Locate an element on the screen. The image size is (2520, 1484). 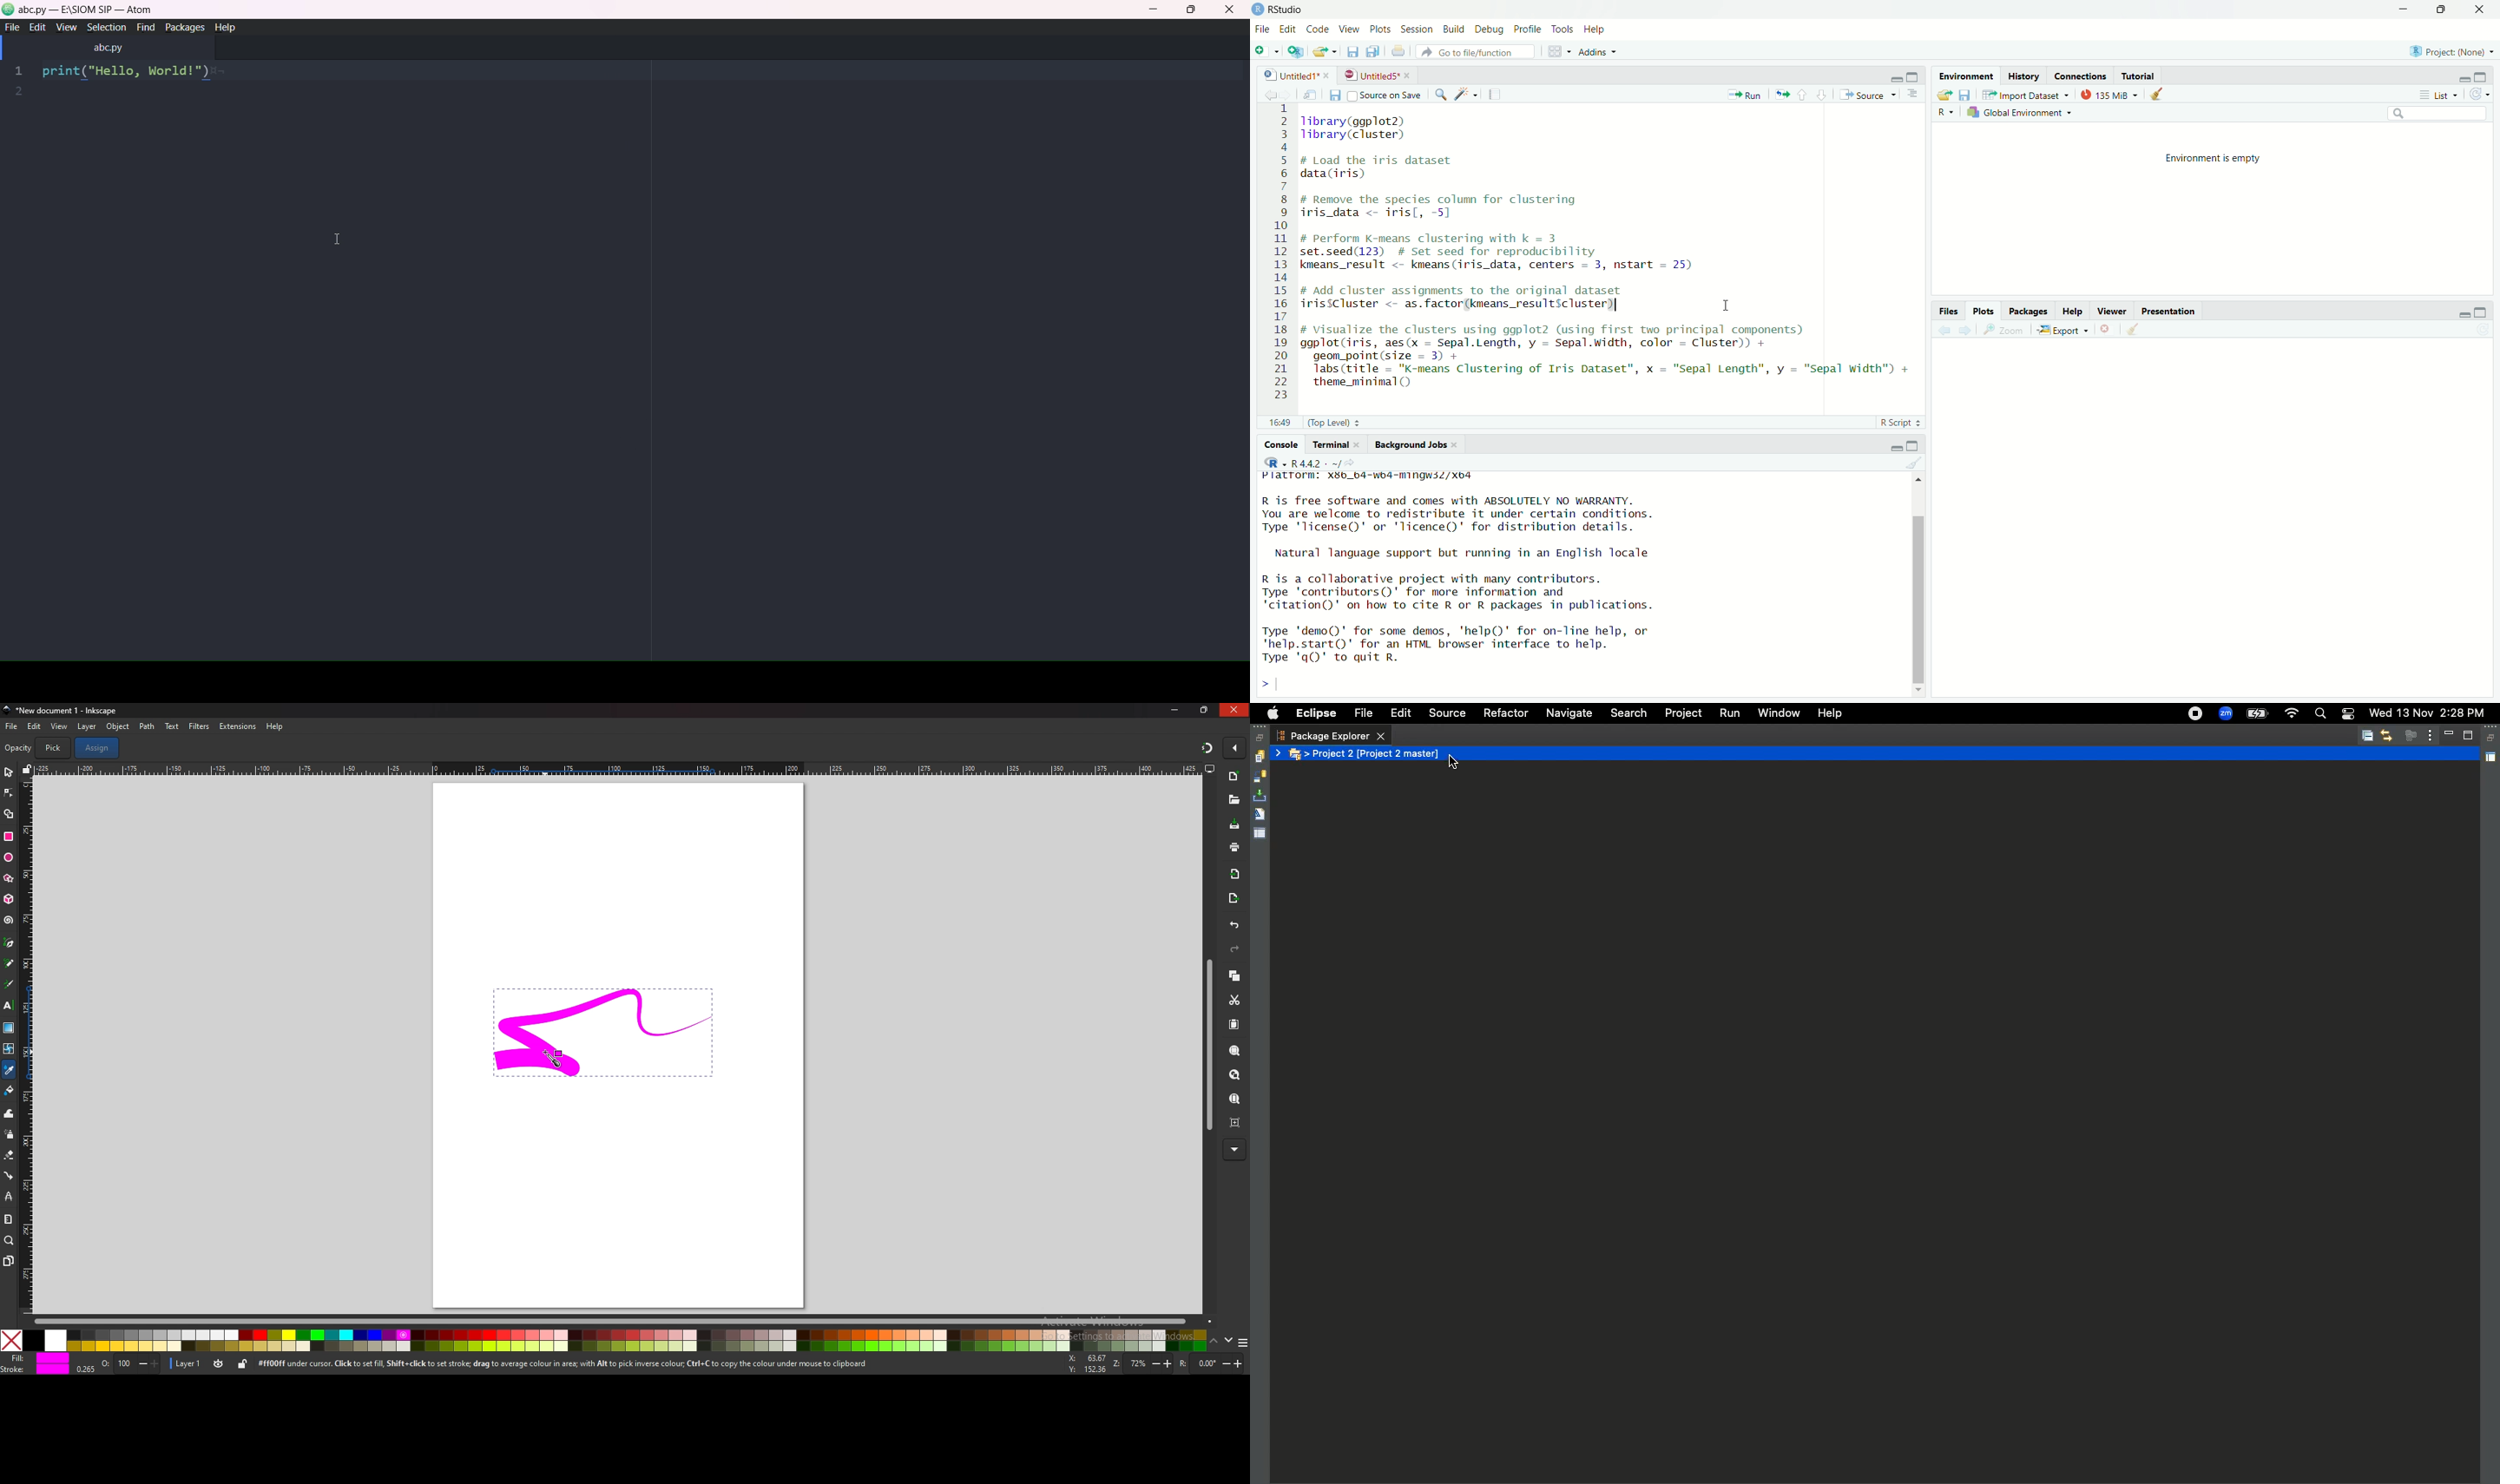
view the current working directory is located at coordinates (1354, 463).